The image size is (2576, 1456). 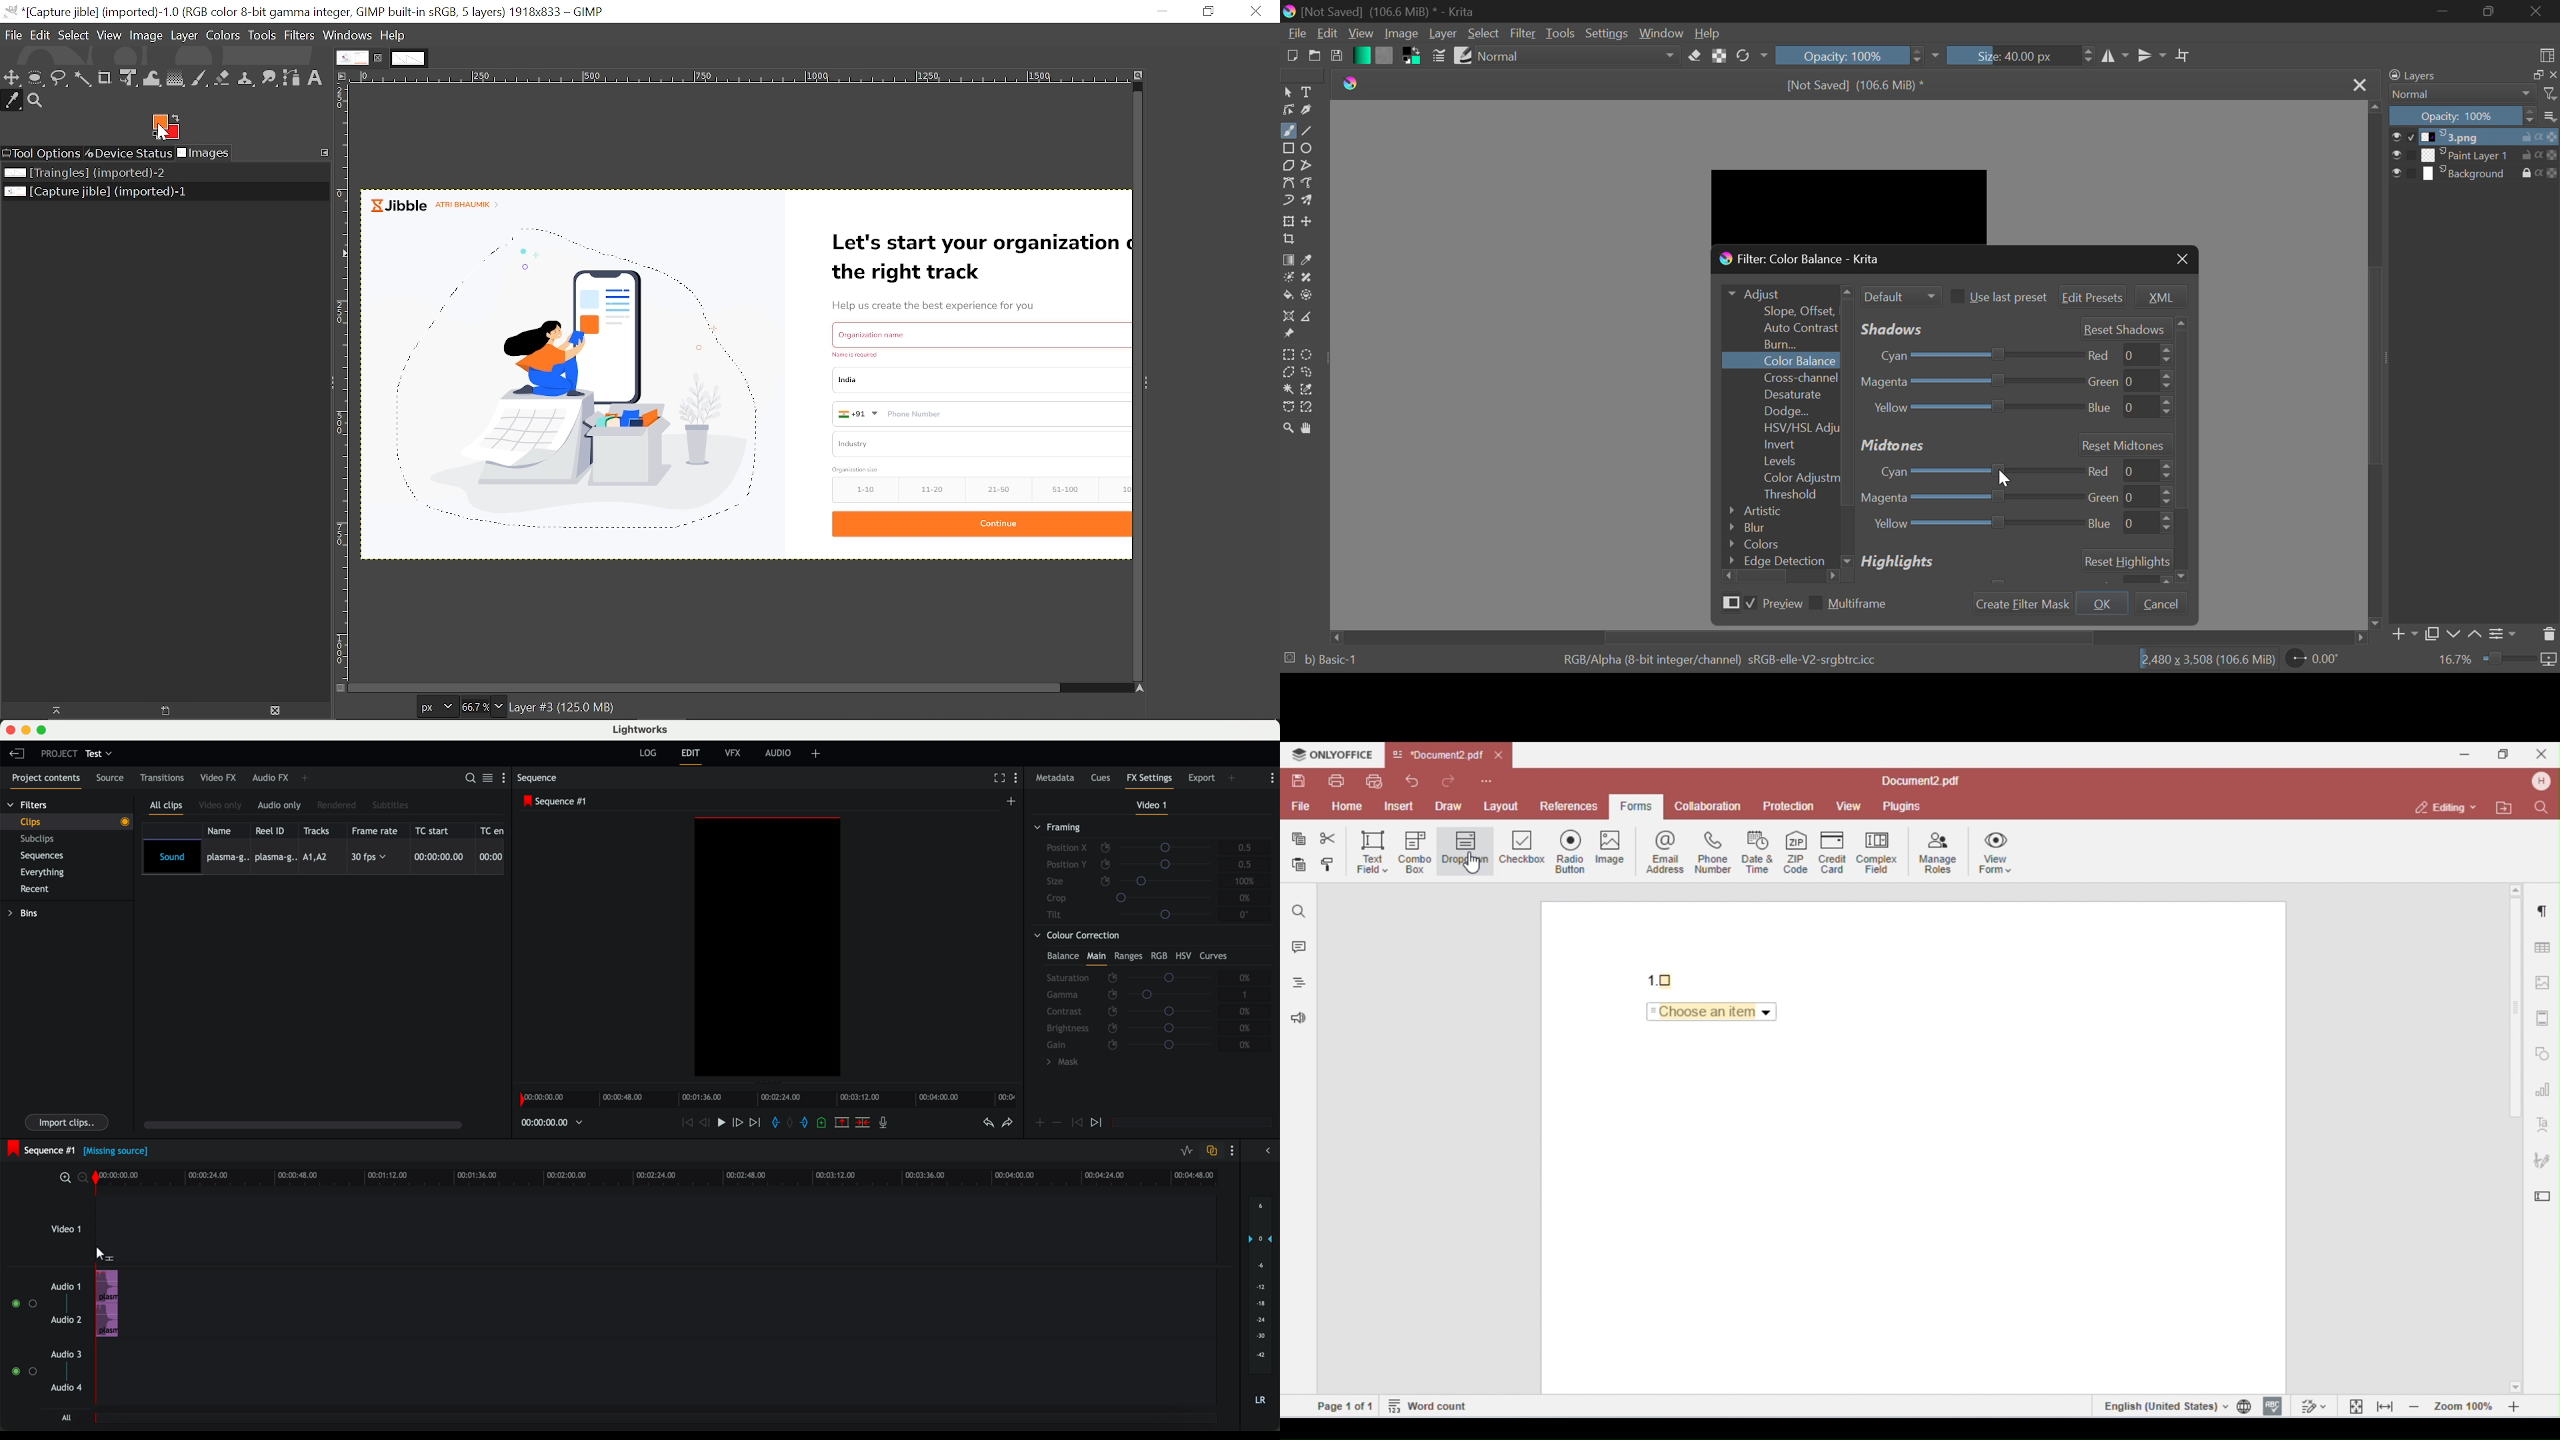 What do you see at coordinates (781, 754) in the screenshot?
I see `audio` at bounding box center [781, 754].